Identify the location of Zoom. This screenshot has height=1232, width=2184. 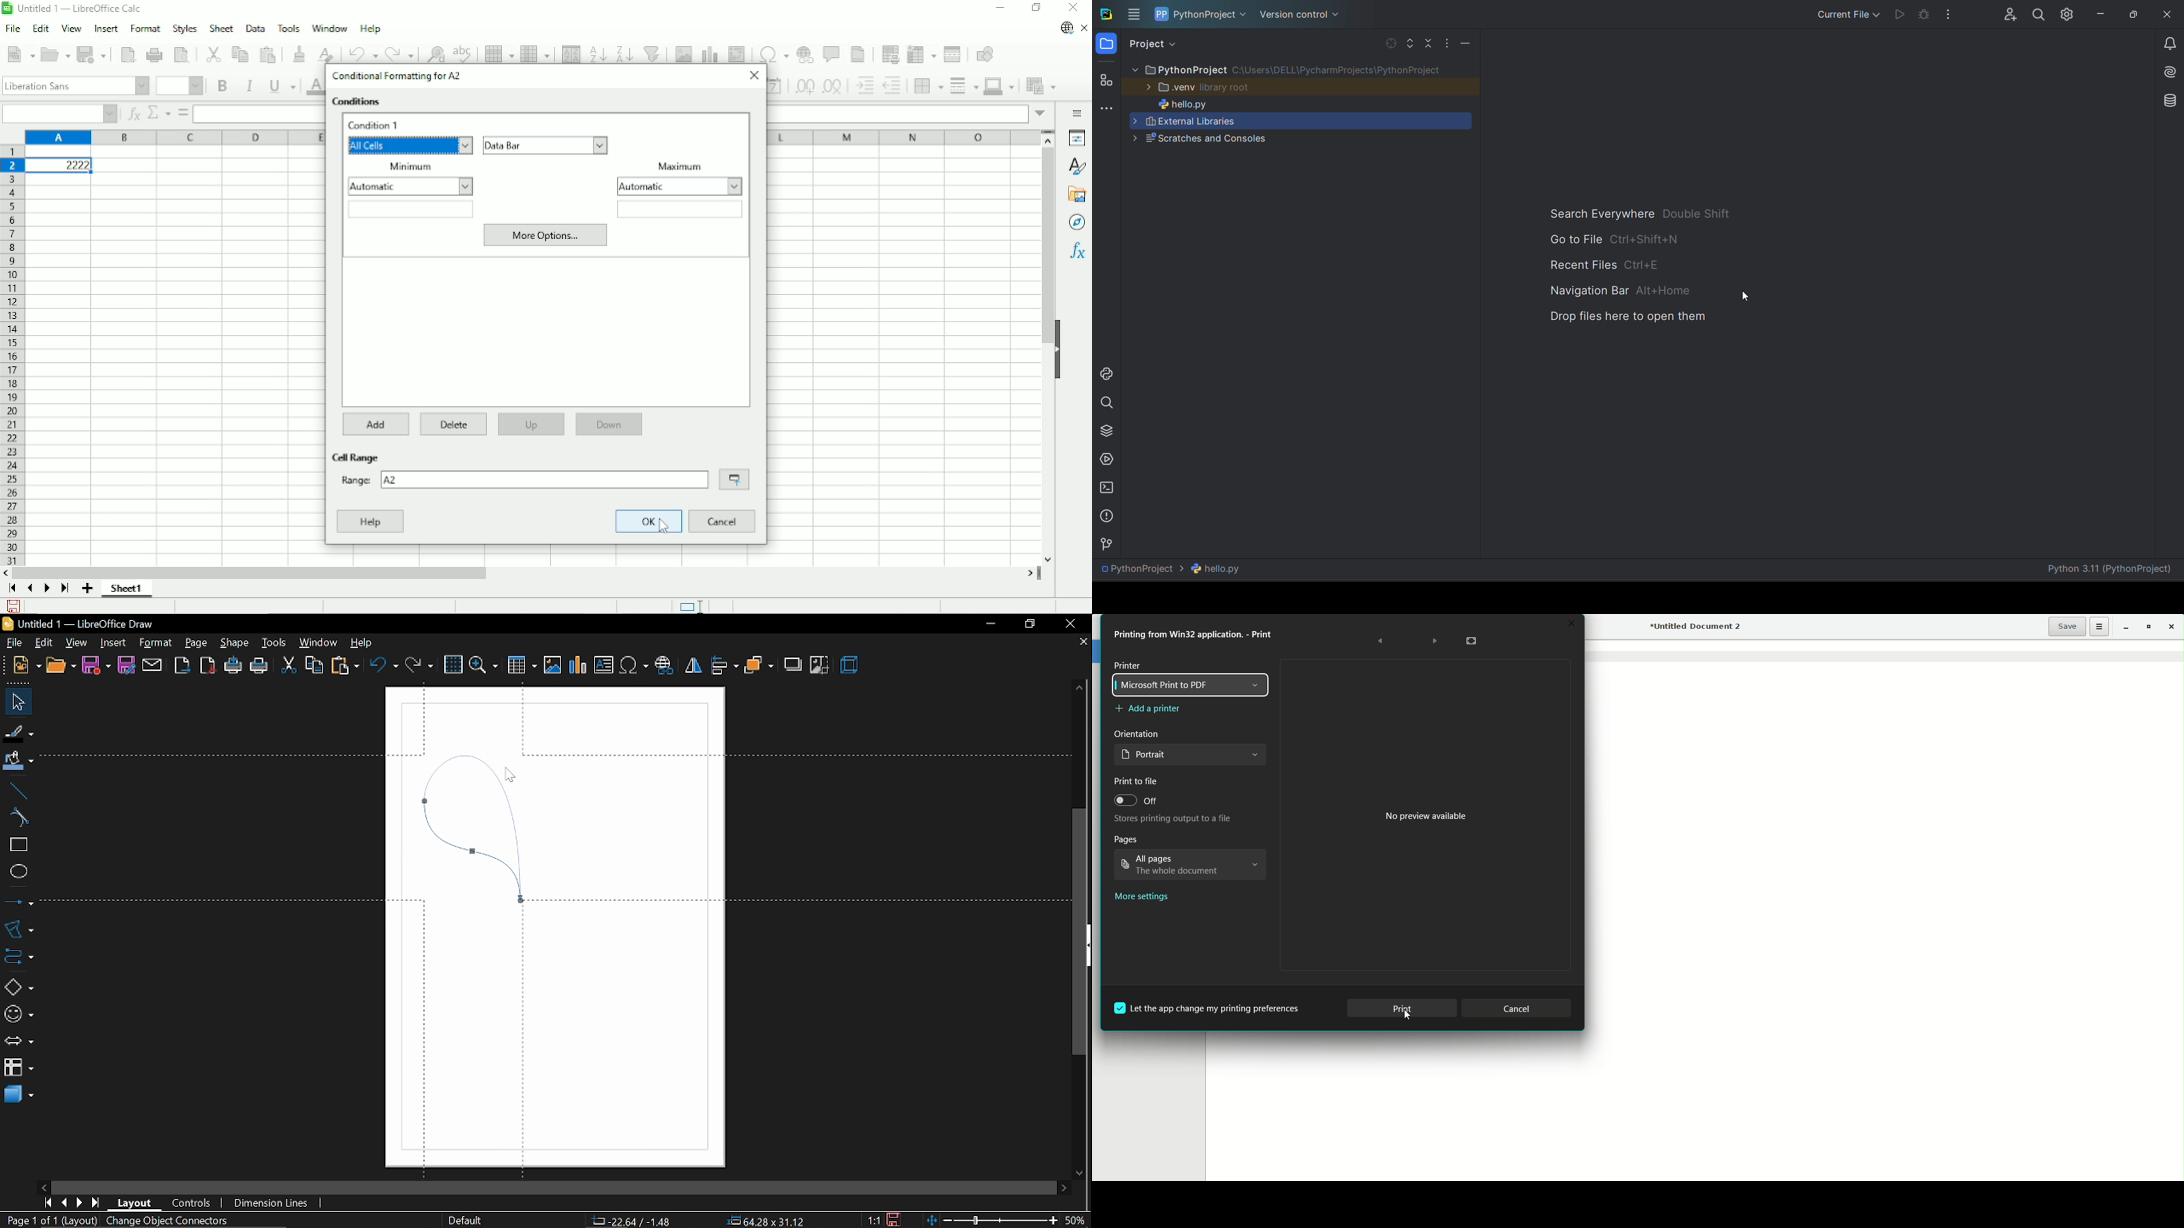
(1472, 641).